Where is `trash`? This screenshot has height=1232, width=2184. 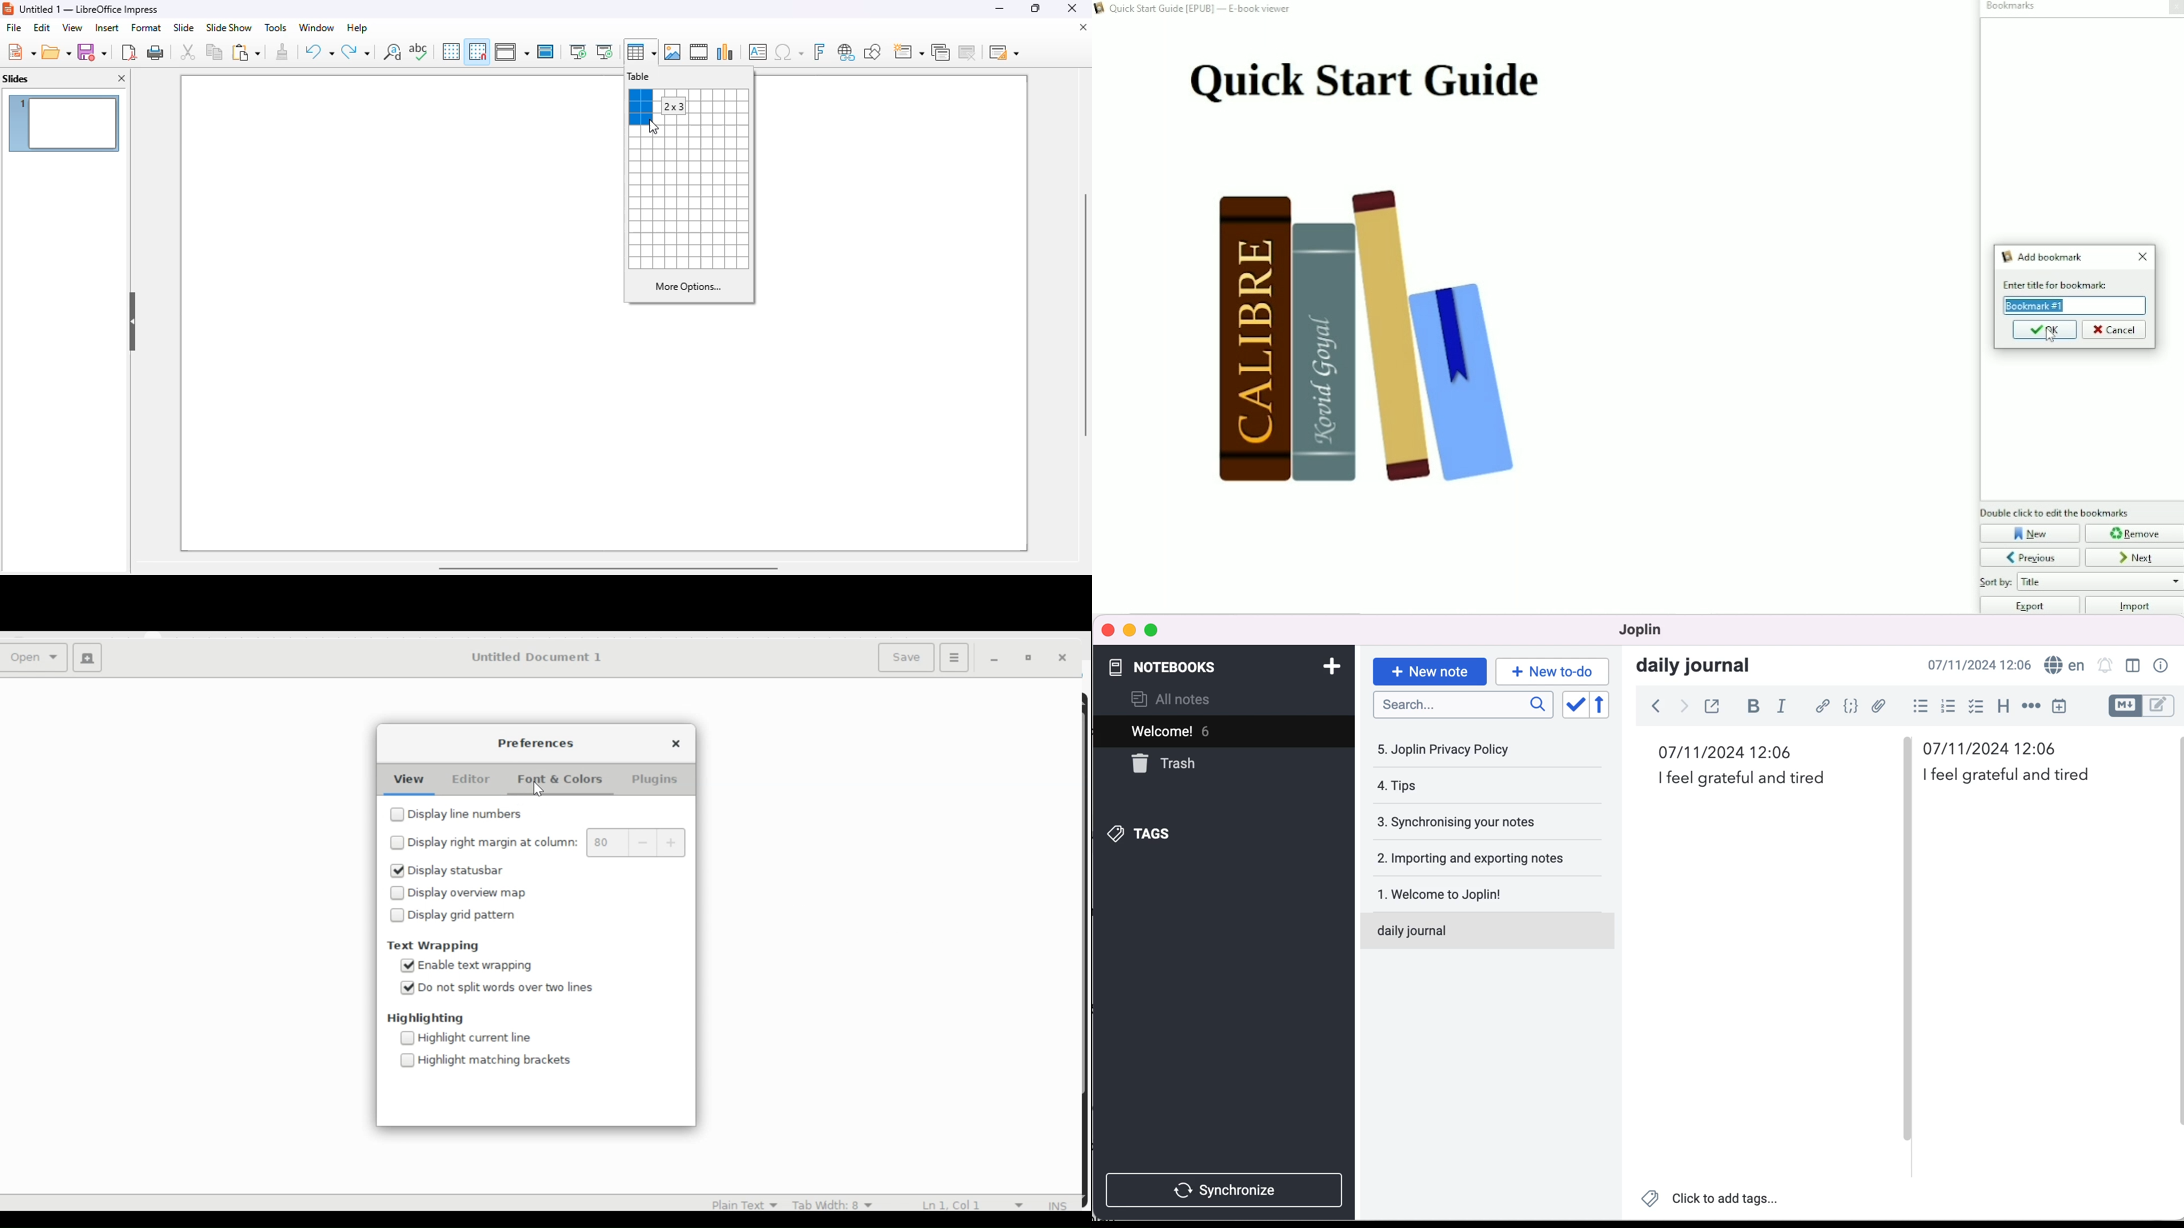
trash is located at coordinates (1198, 765).